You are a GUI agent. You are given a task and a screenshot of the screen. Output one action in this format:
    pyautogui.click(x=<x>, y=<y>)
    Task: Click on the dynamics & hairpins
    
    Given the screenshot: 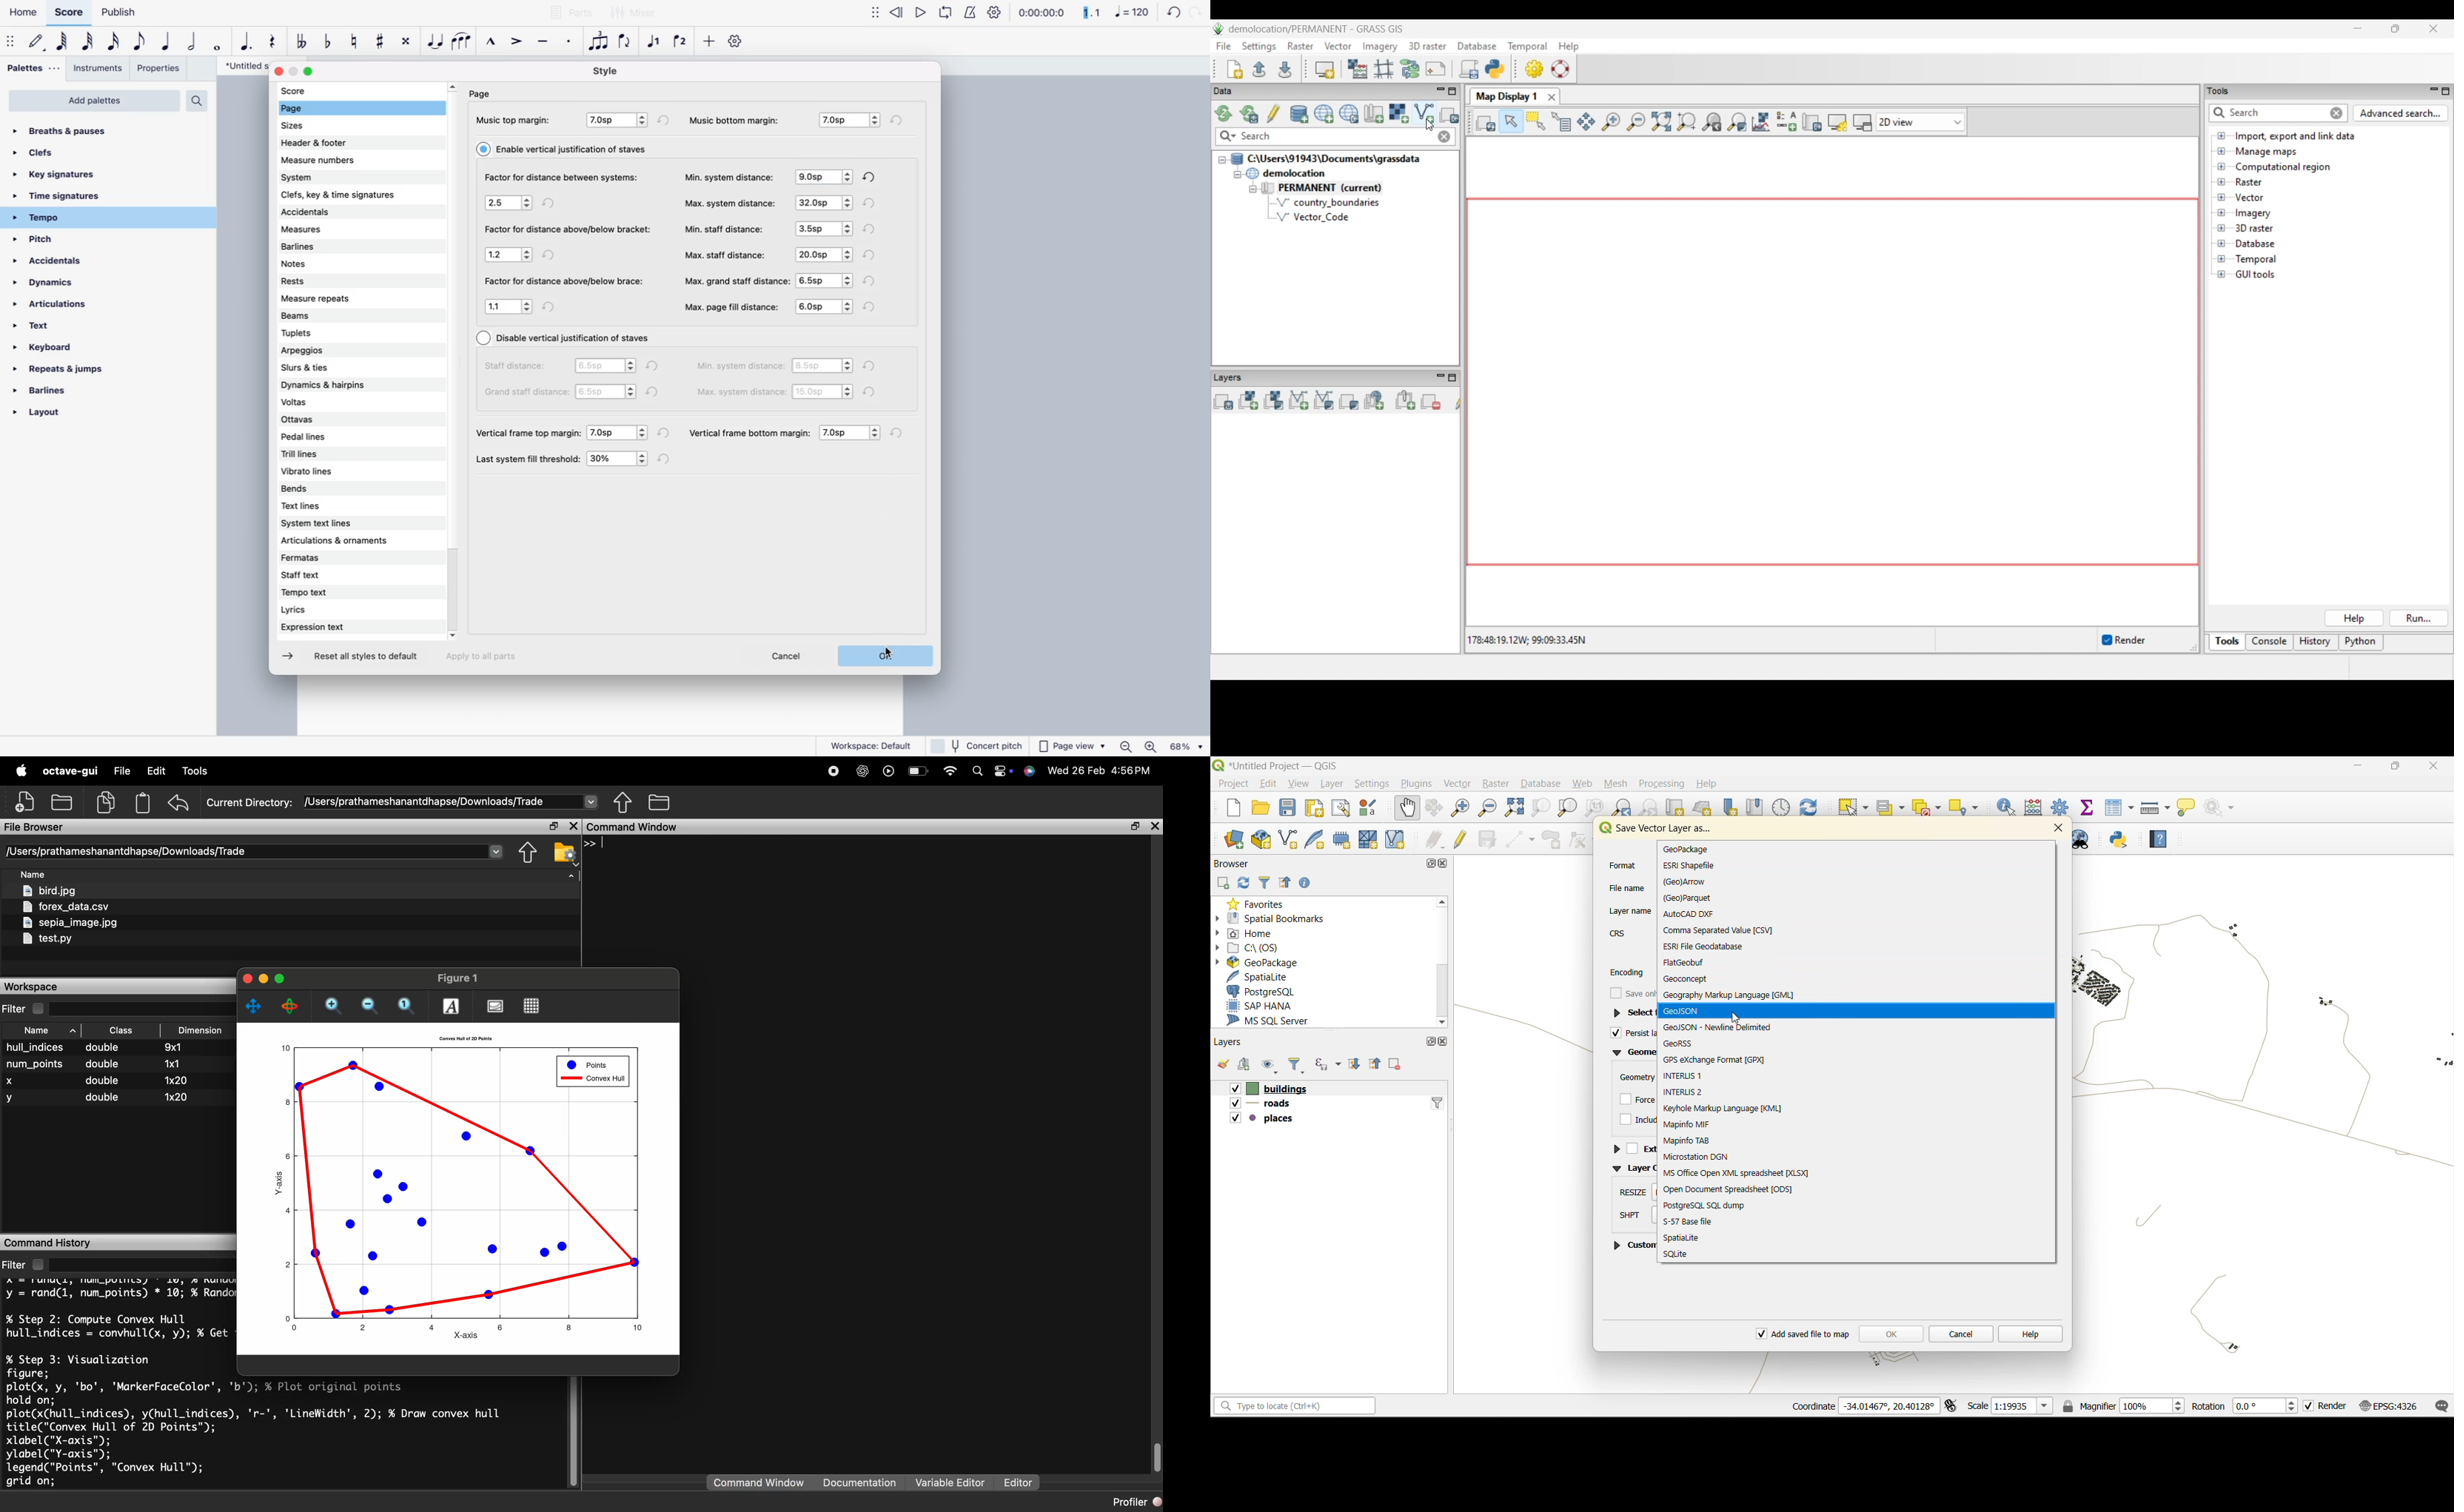 What is the action you would take?
    pyautogui.click(x=341, y=385)
    